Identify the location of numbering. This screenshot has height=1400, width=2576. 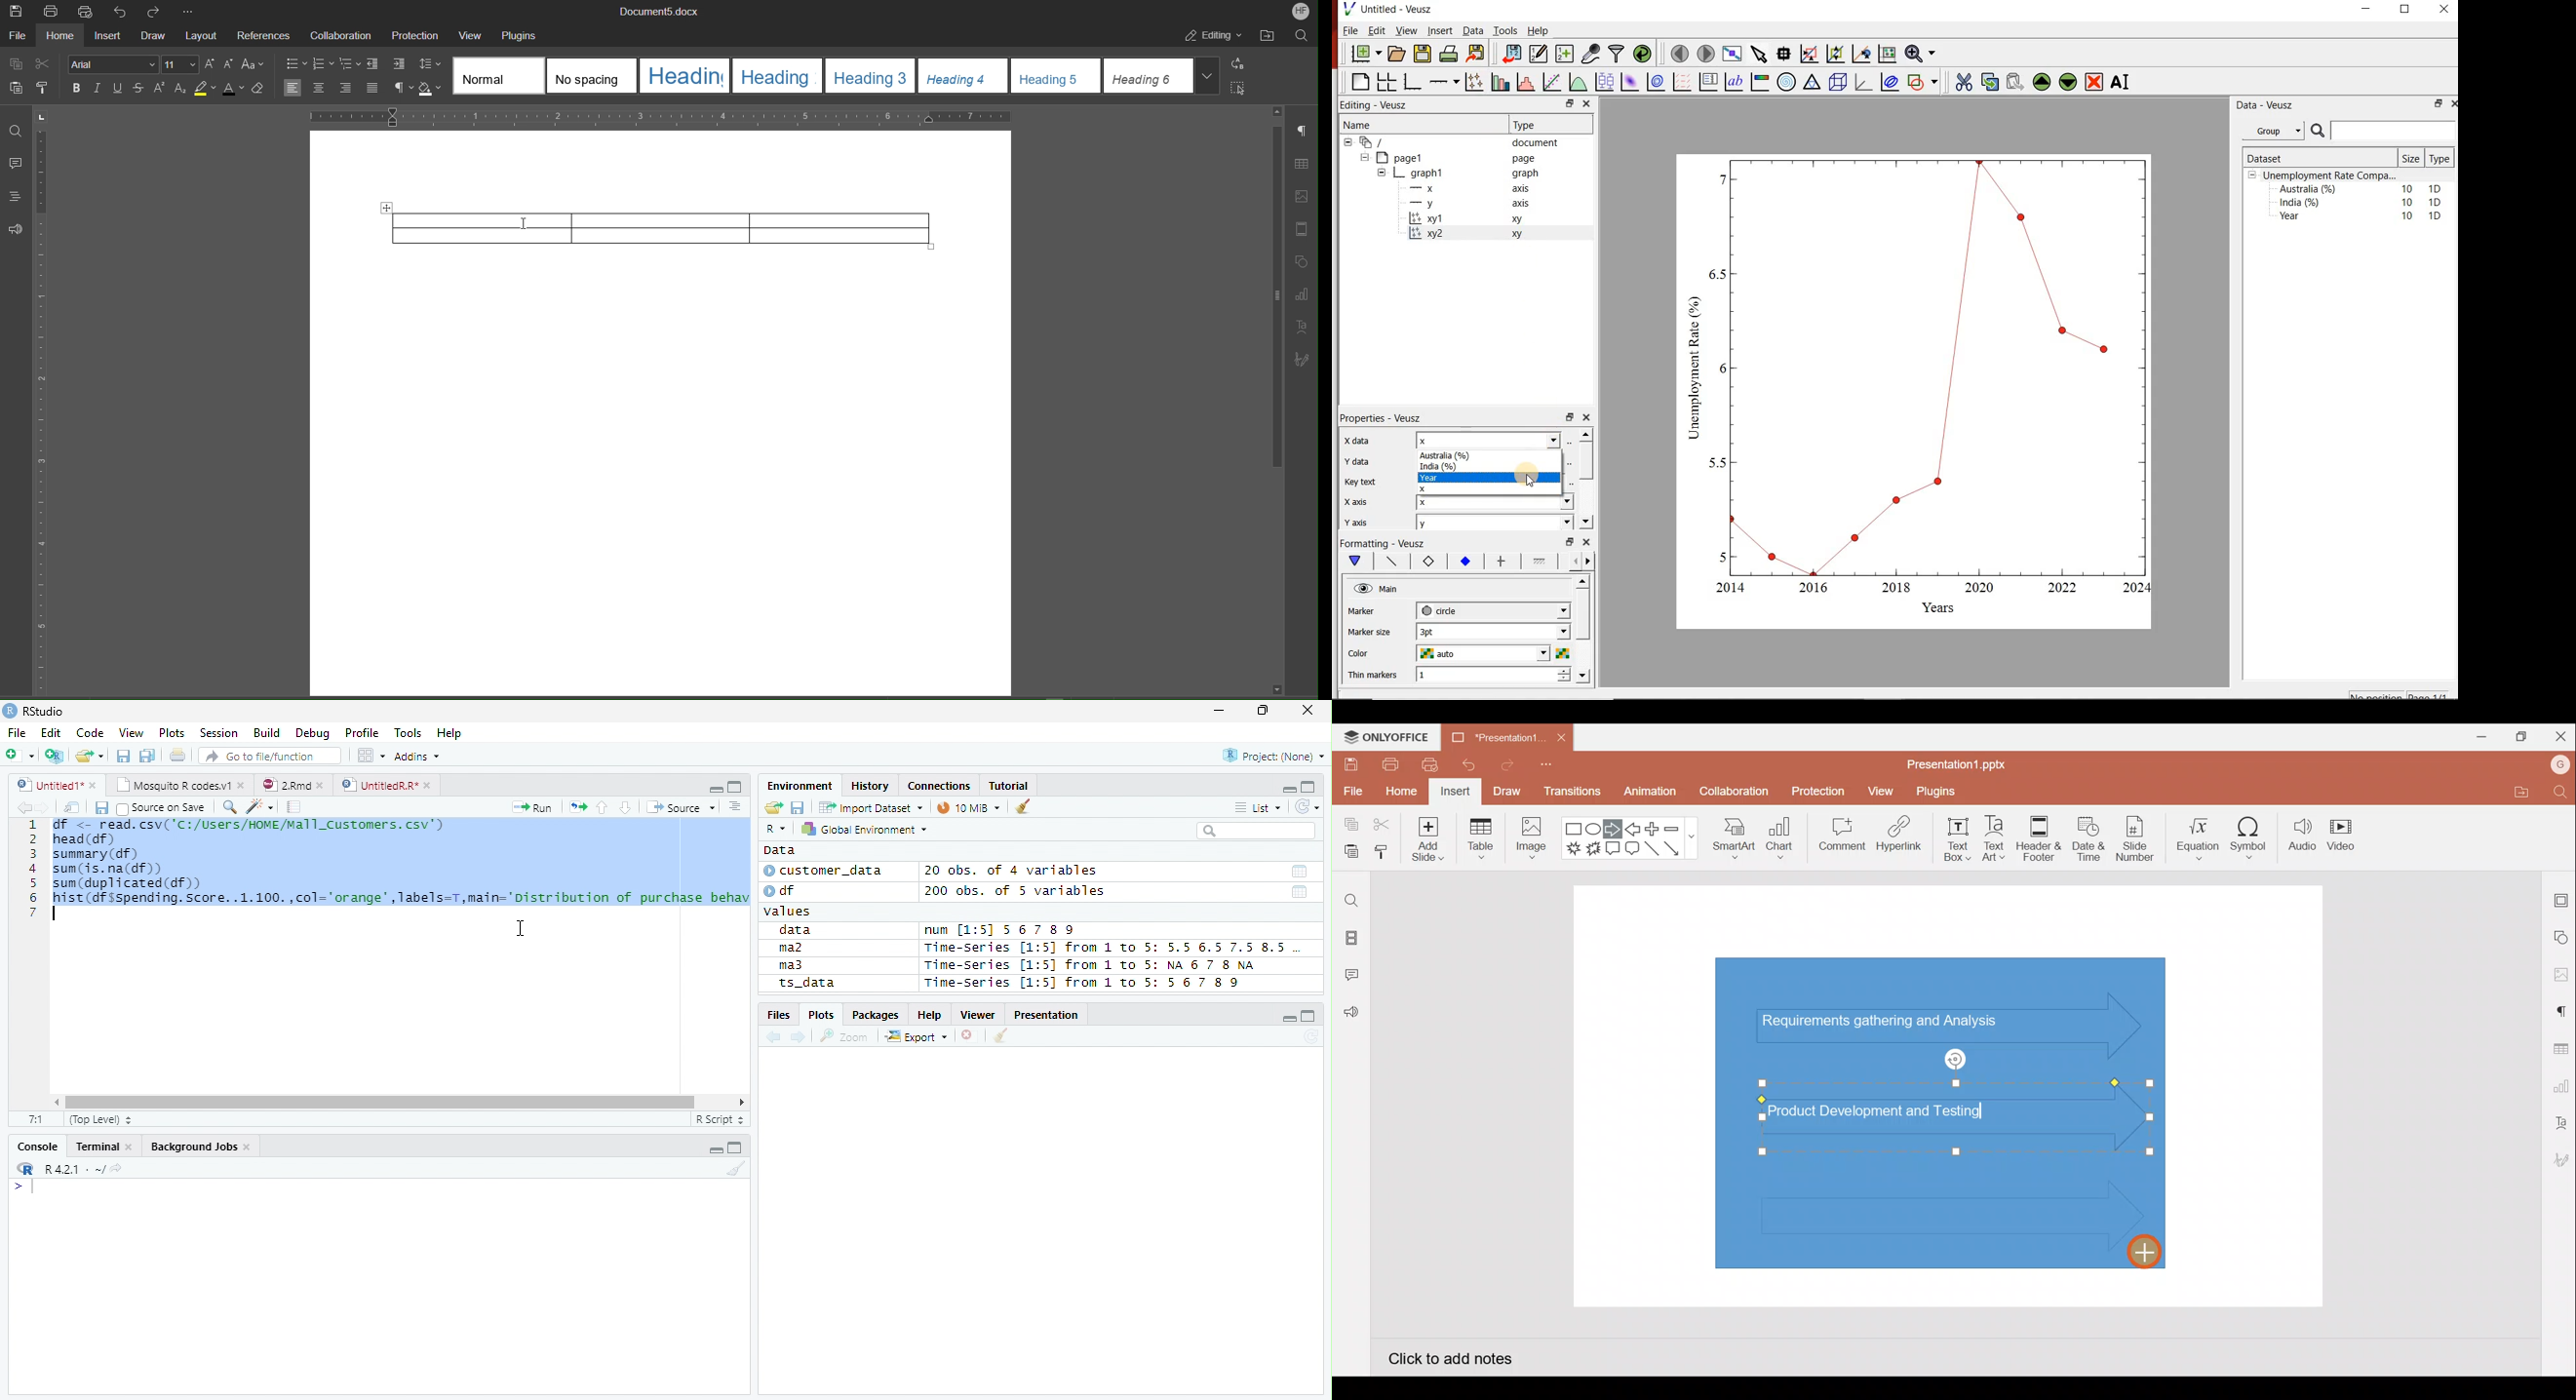
(323, 65).